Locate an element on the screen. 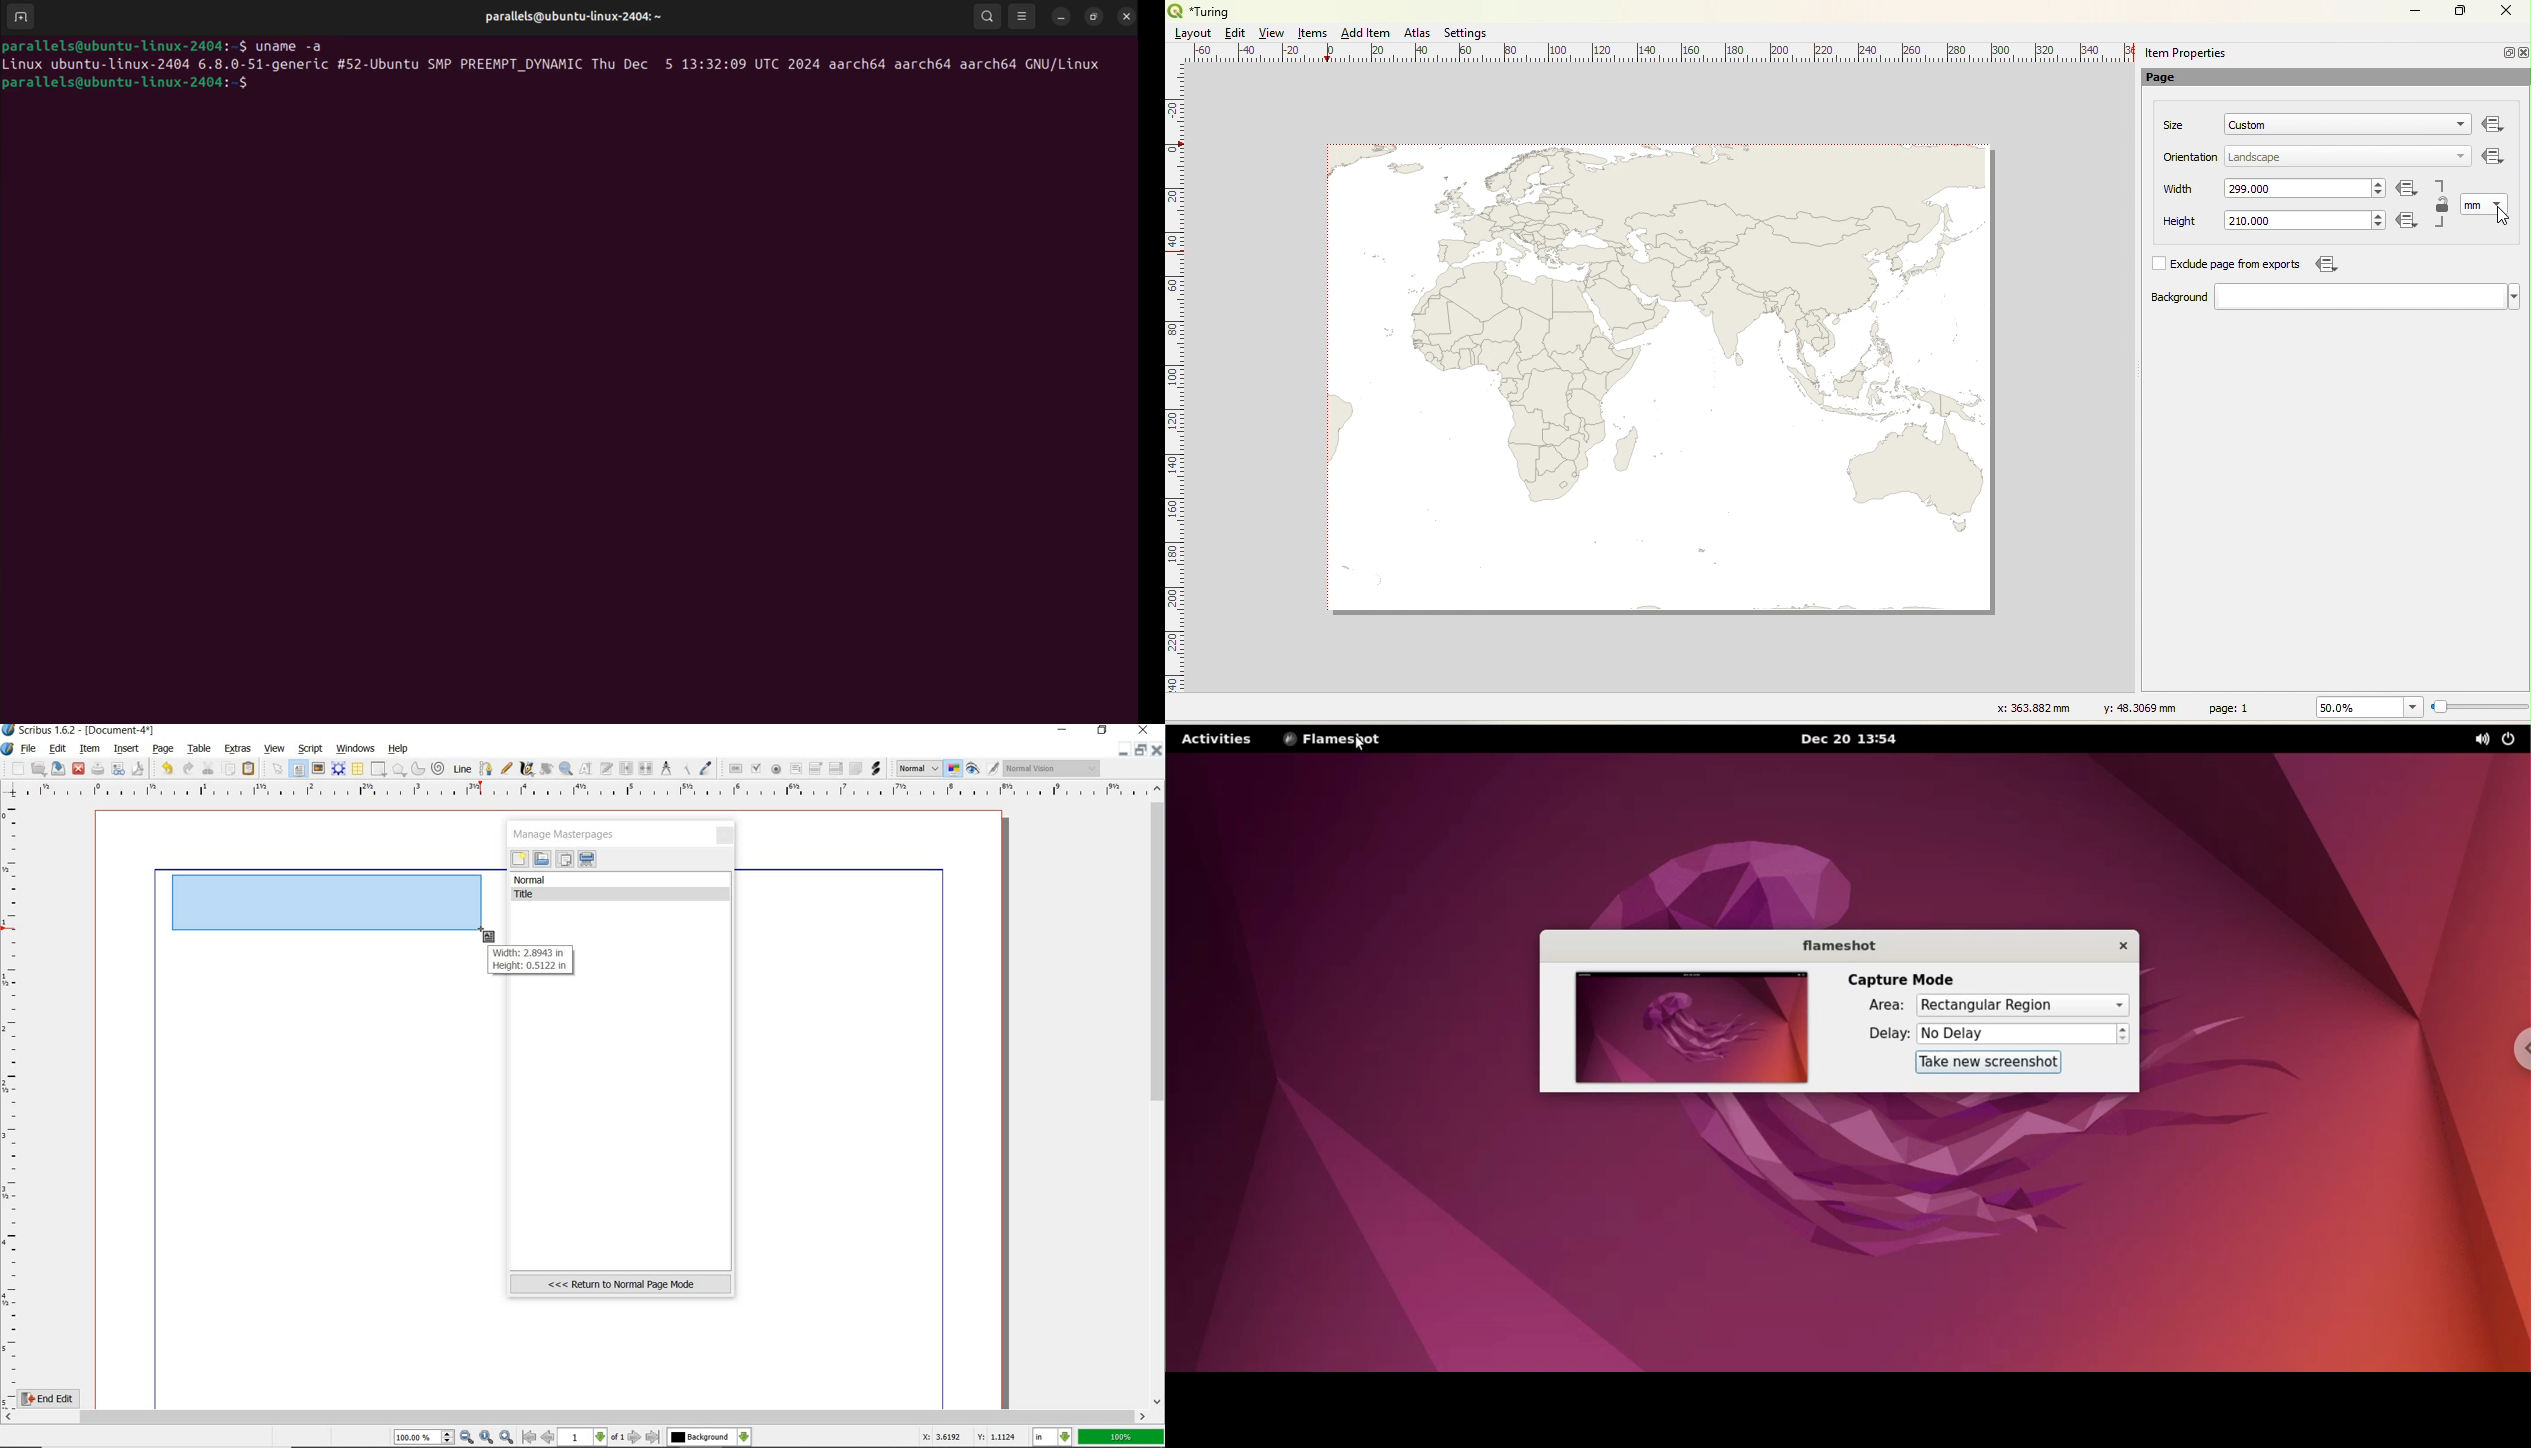 The width and height of the screenshot is (2548, 1456). freehand line is located at coordinates (504, 769).